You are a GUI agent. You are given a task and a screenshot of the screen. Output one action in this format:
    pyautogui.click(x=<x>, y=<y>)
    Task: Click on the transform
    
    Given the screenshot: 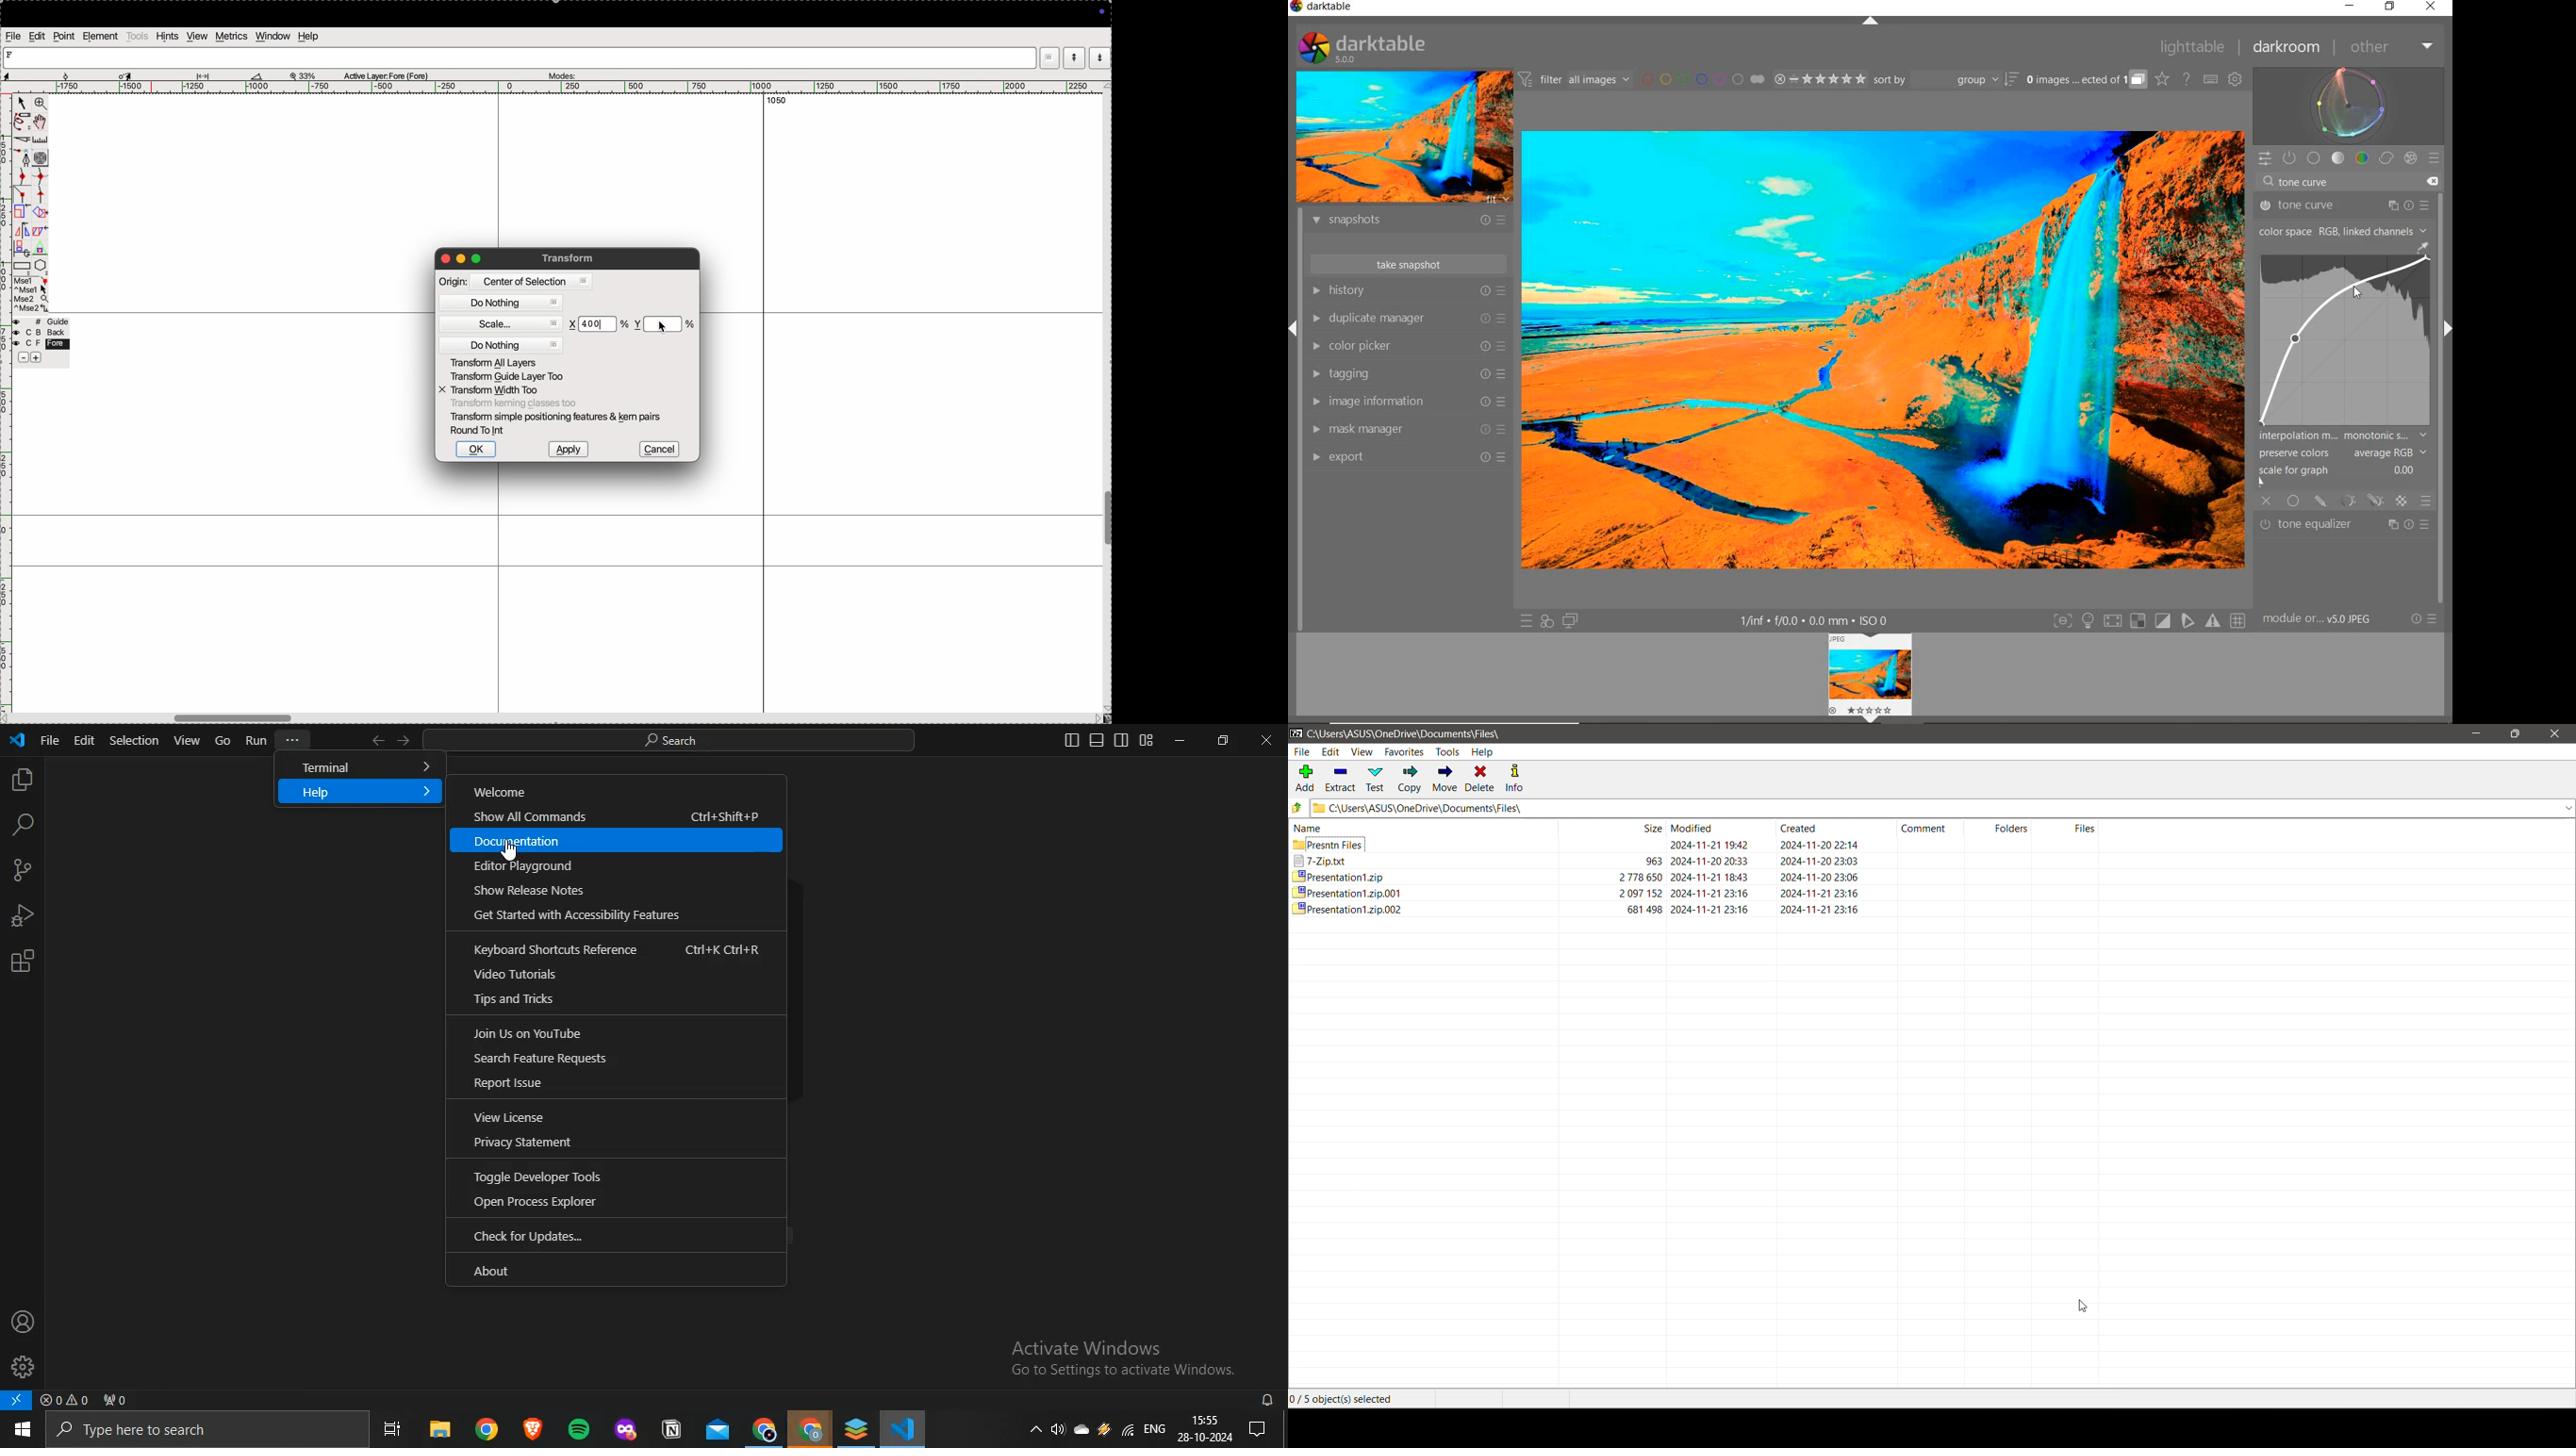 What is the action you would take?
    pyautogui.click(x=571, y=258)
    